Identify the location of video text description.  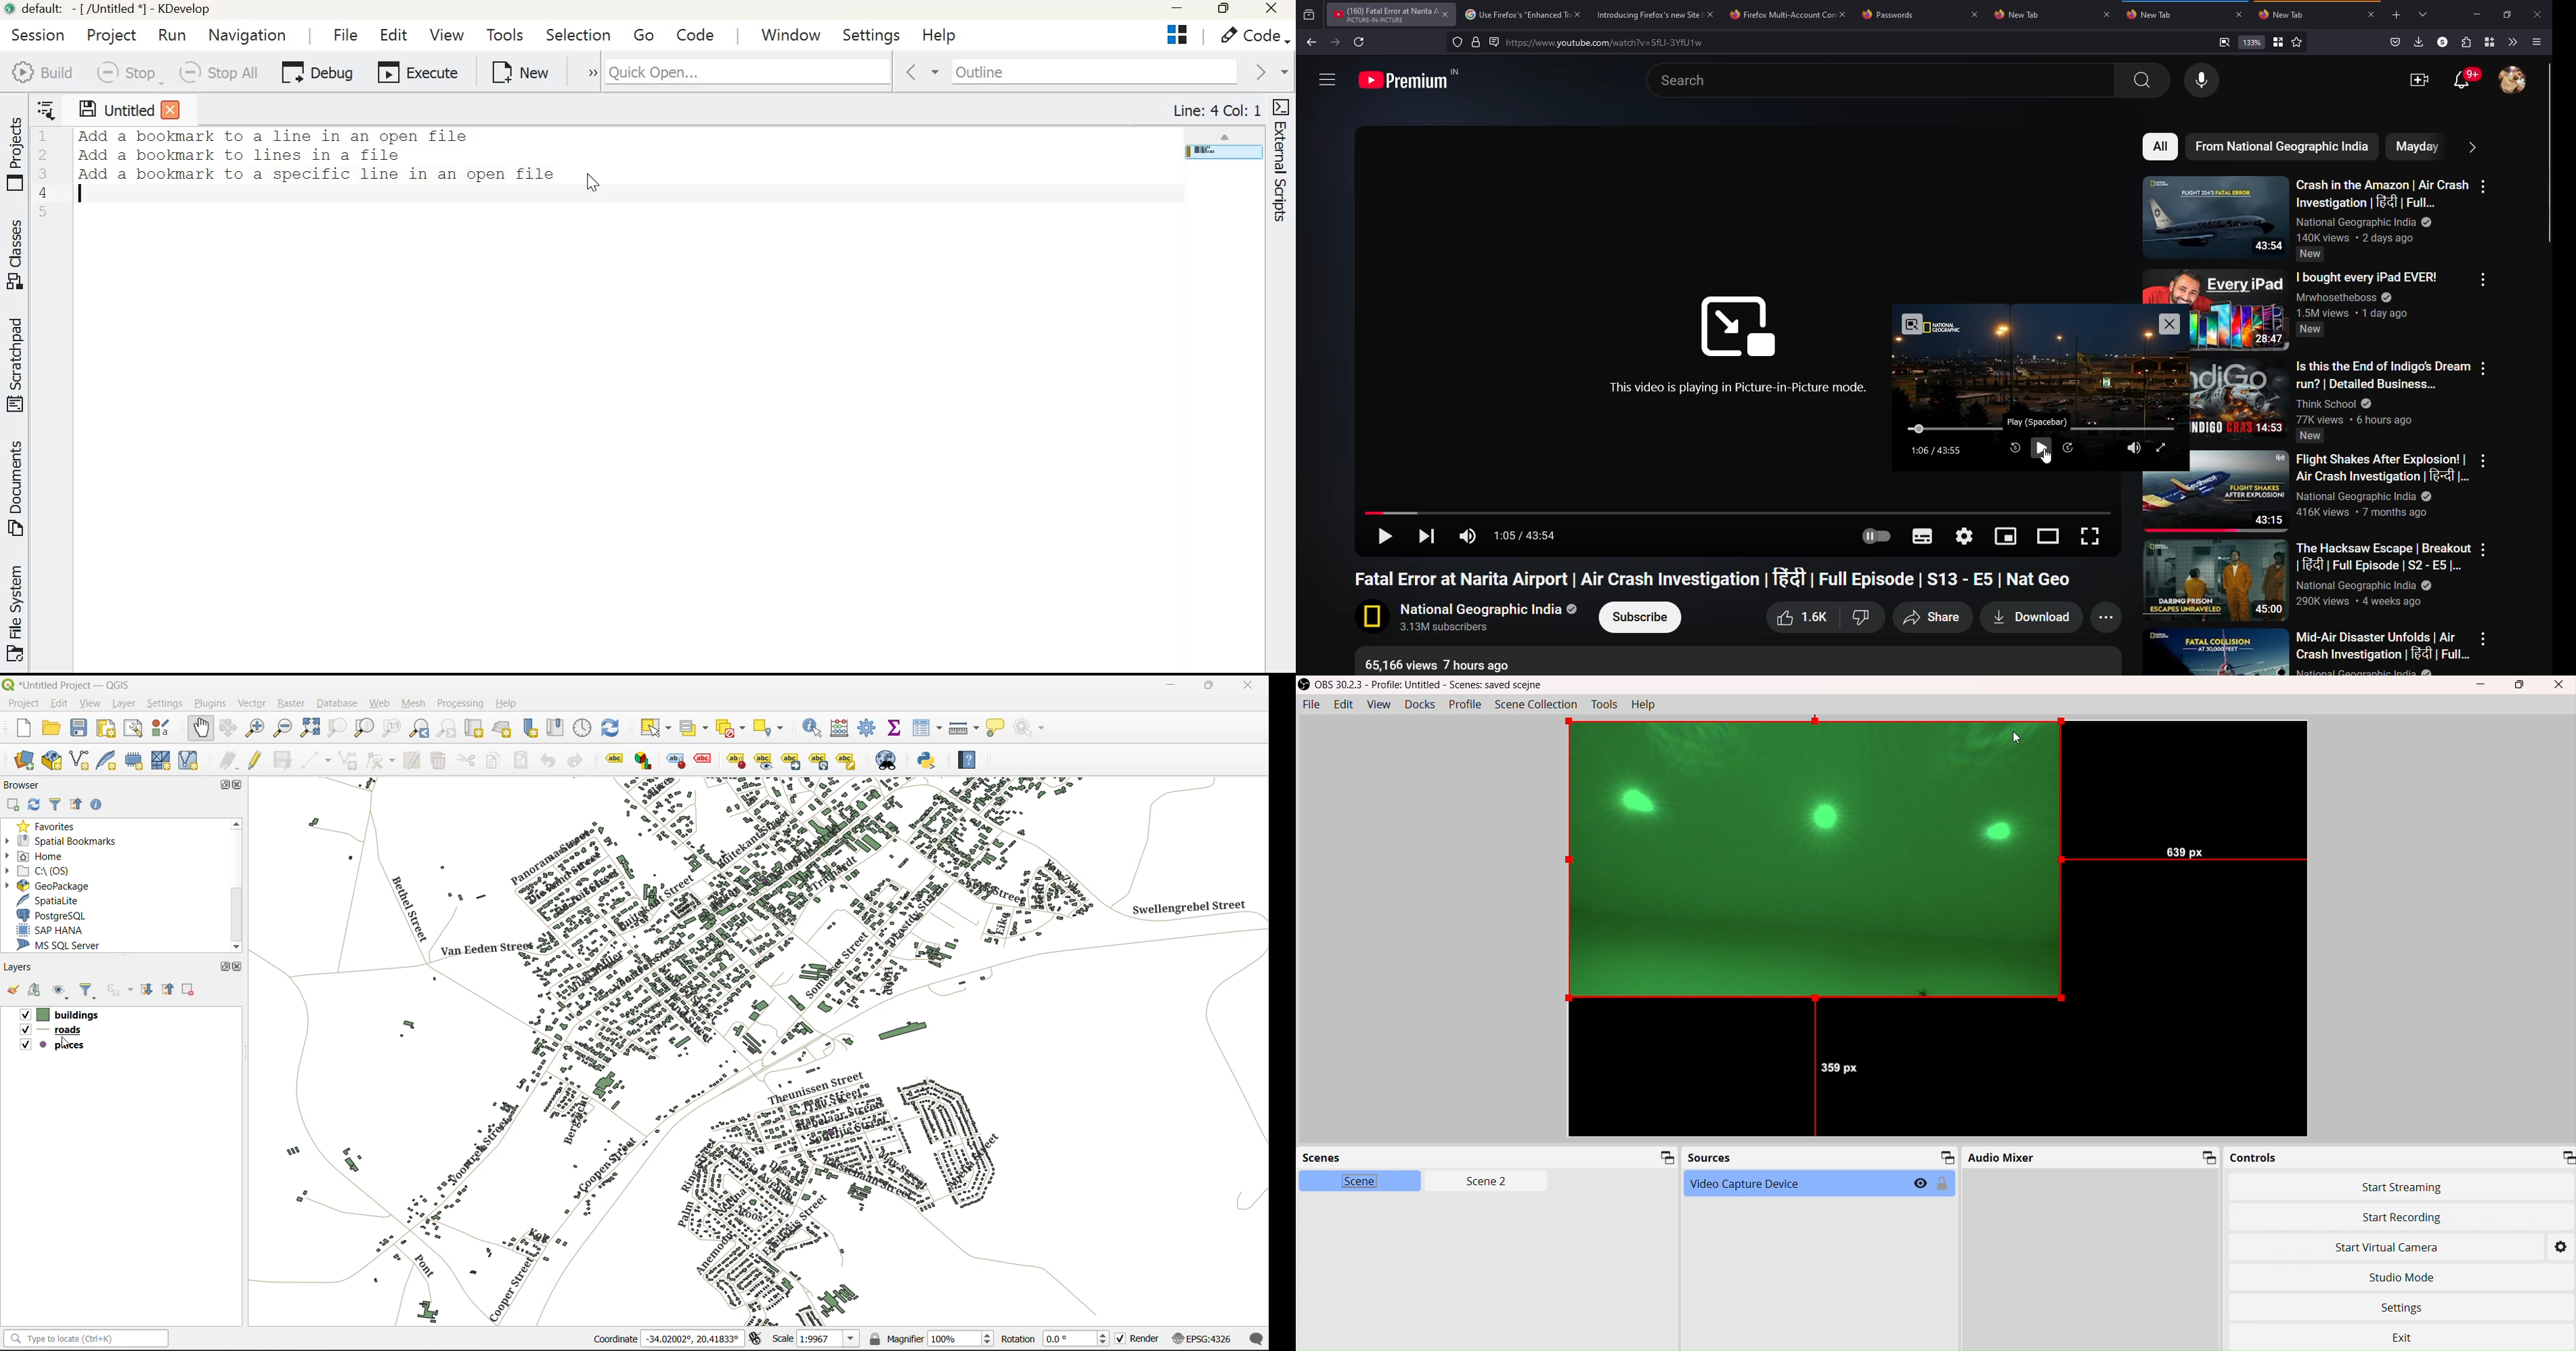
(2384, 392).